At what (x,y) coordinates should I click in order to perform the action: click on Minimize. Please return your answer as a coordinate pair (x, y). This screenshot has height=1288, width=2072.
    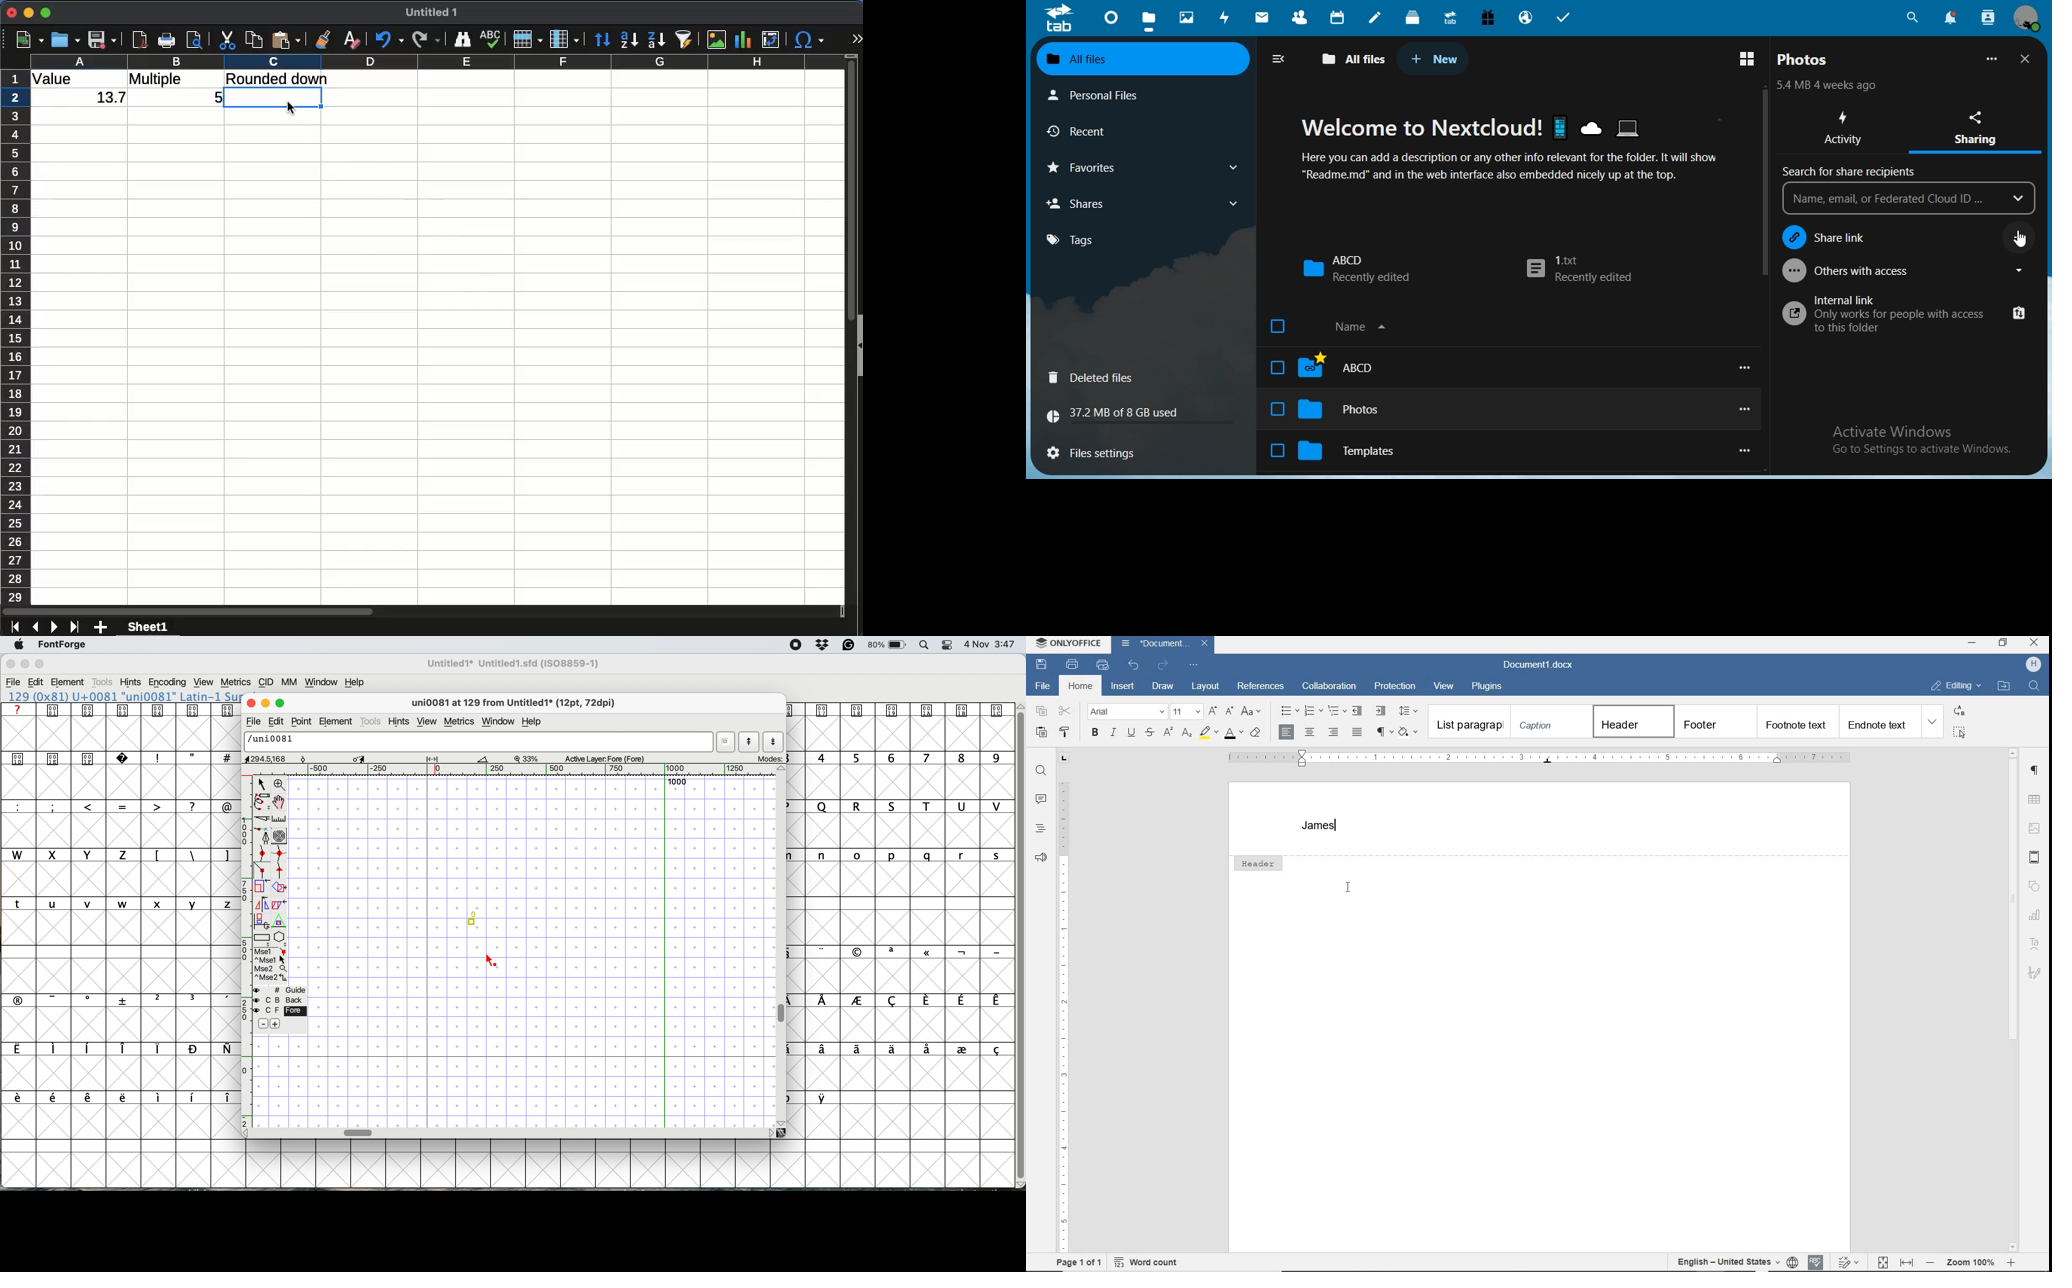
    Looking at the image, I should click on (26, 664).